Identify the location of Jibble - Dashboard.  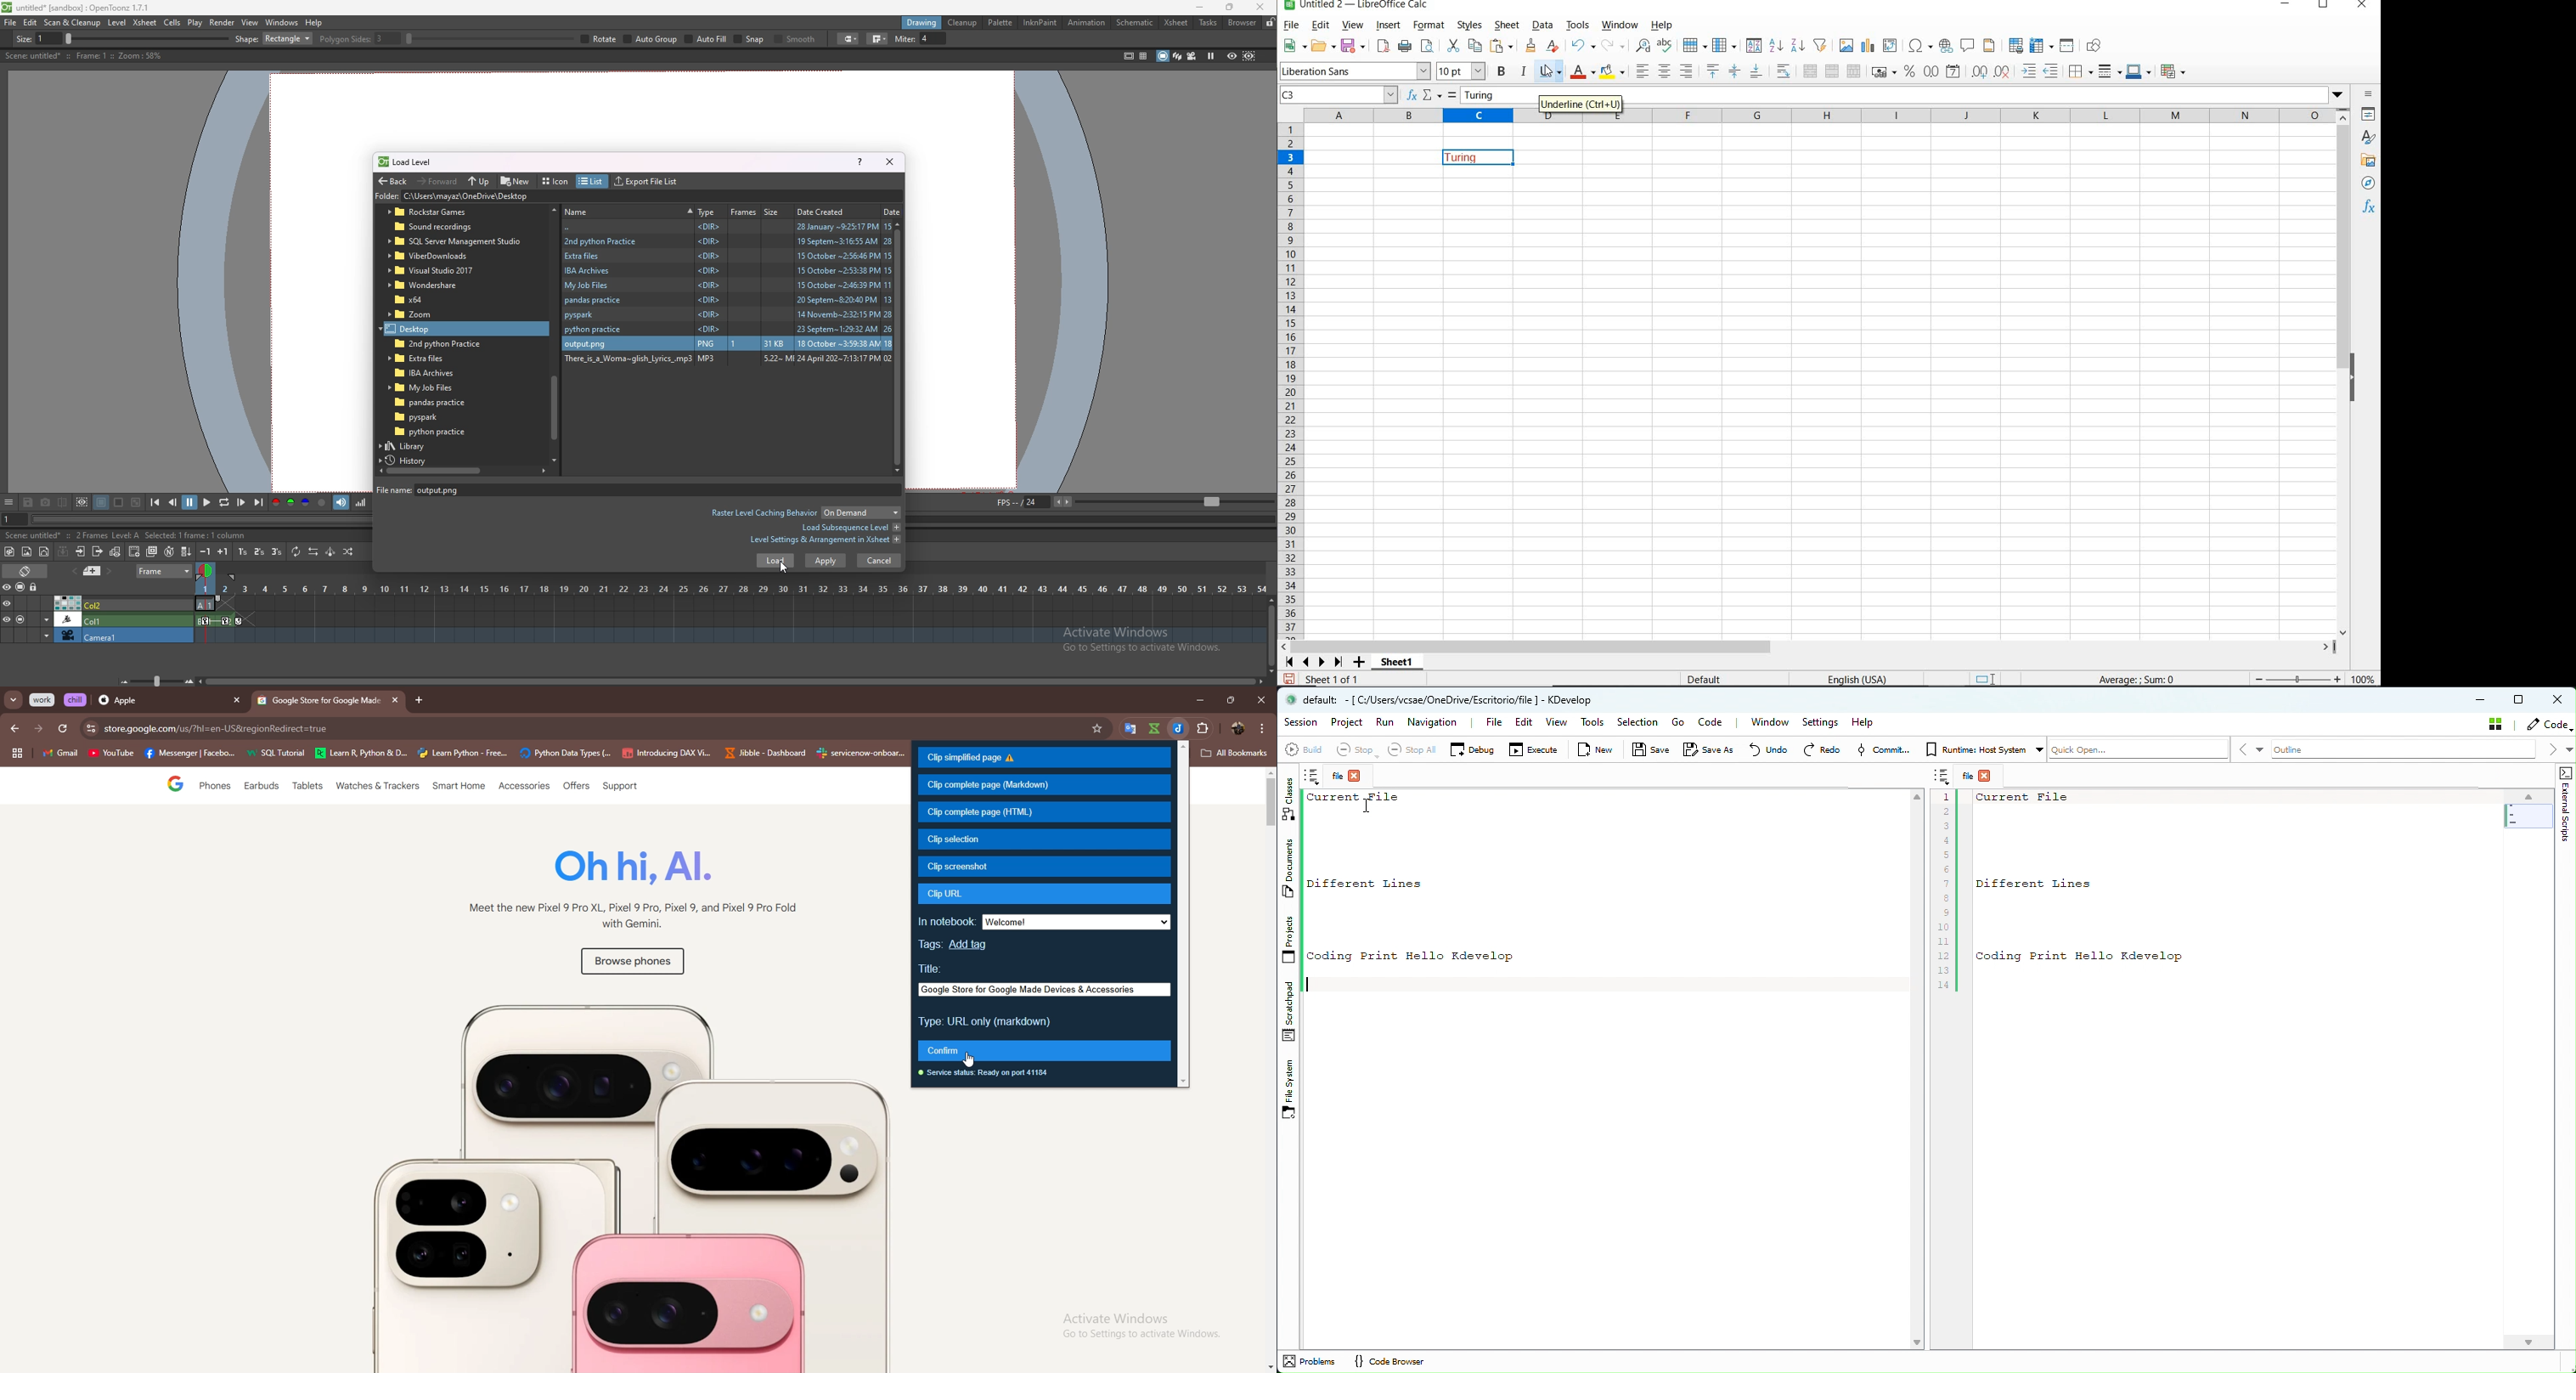
(763, 753).